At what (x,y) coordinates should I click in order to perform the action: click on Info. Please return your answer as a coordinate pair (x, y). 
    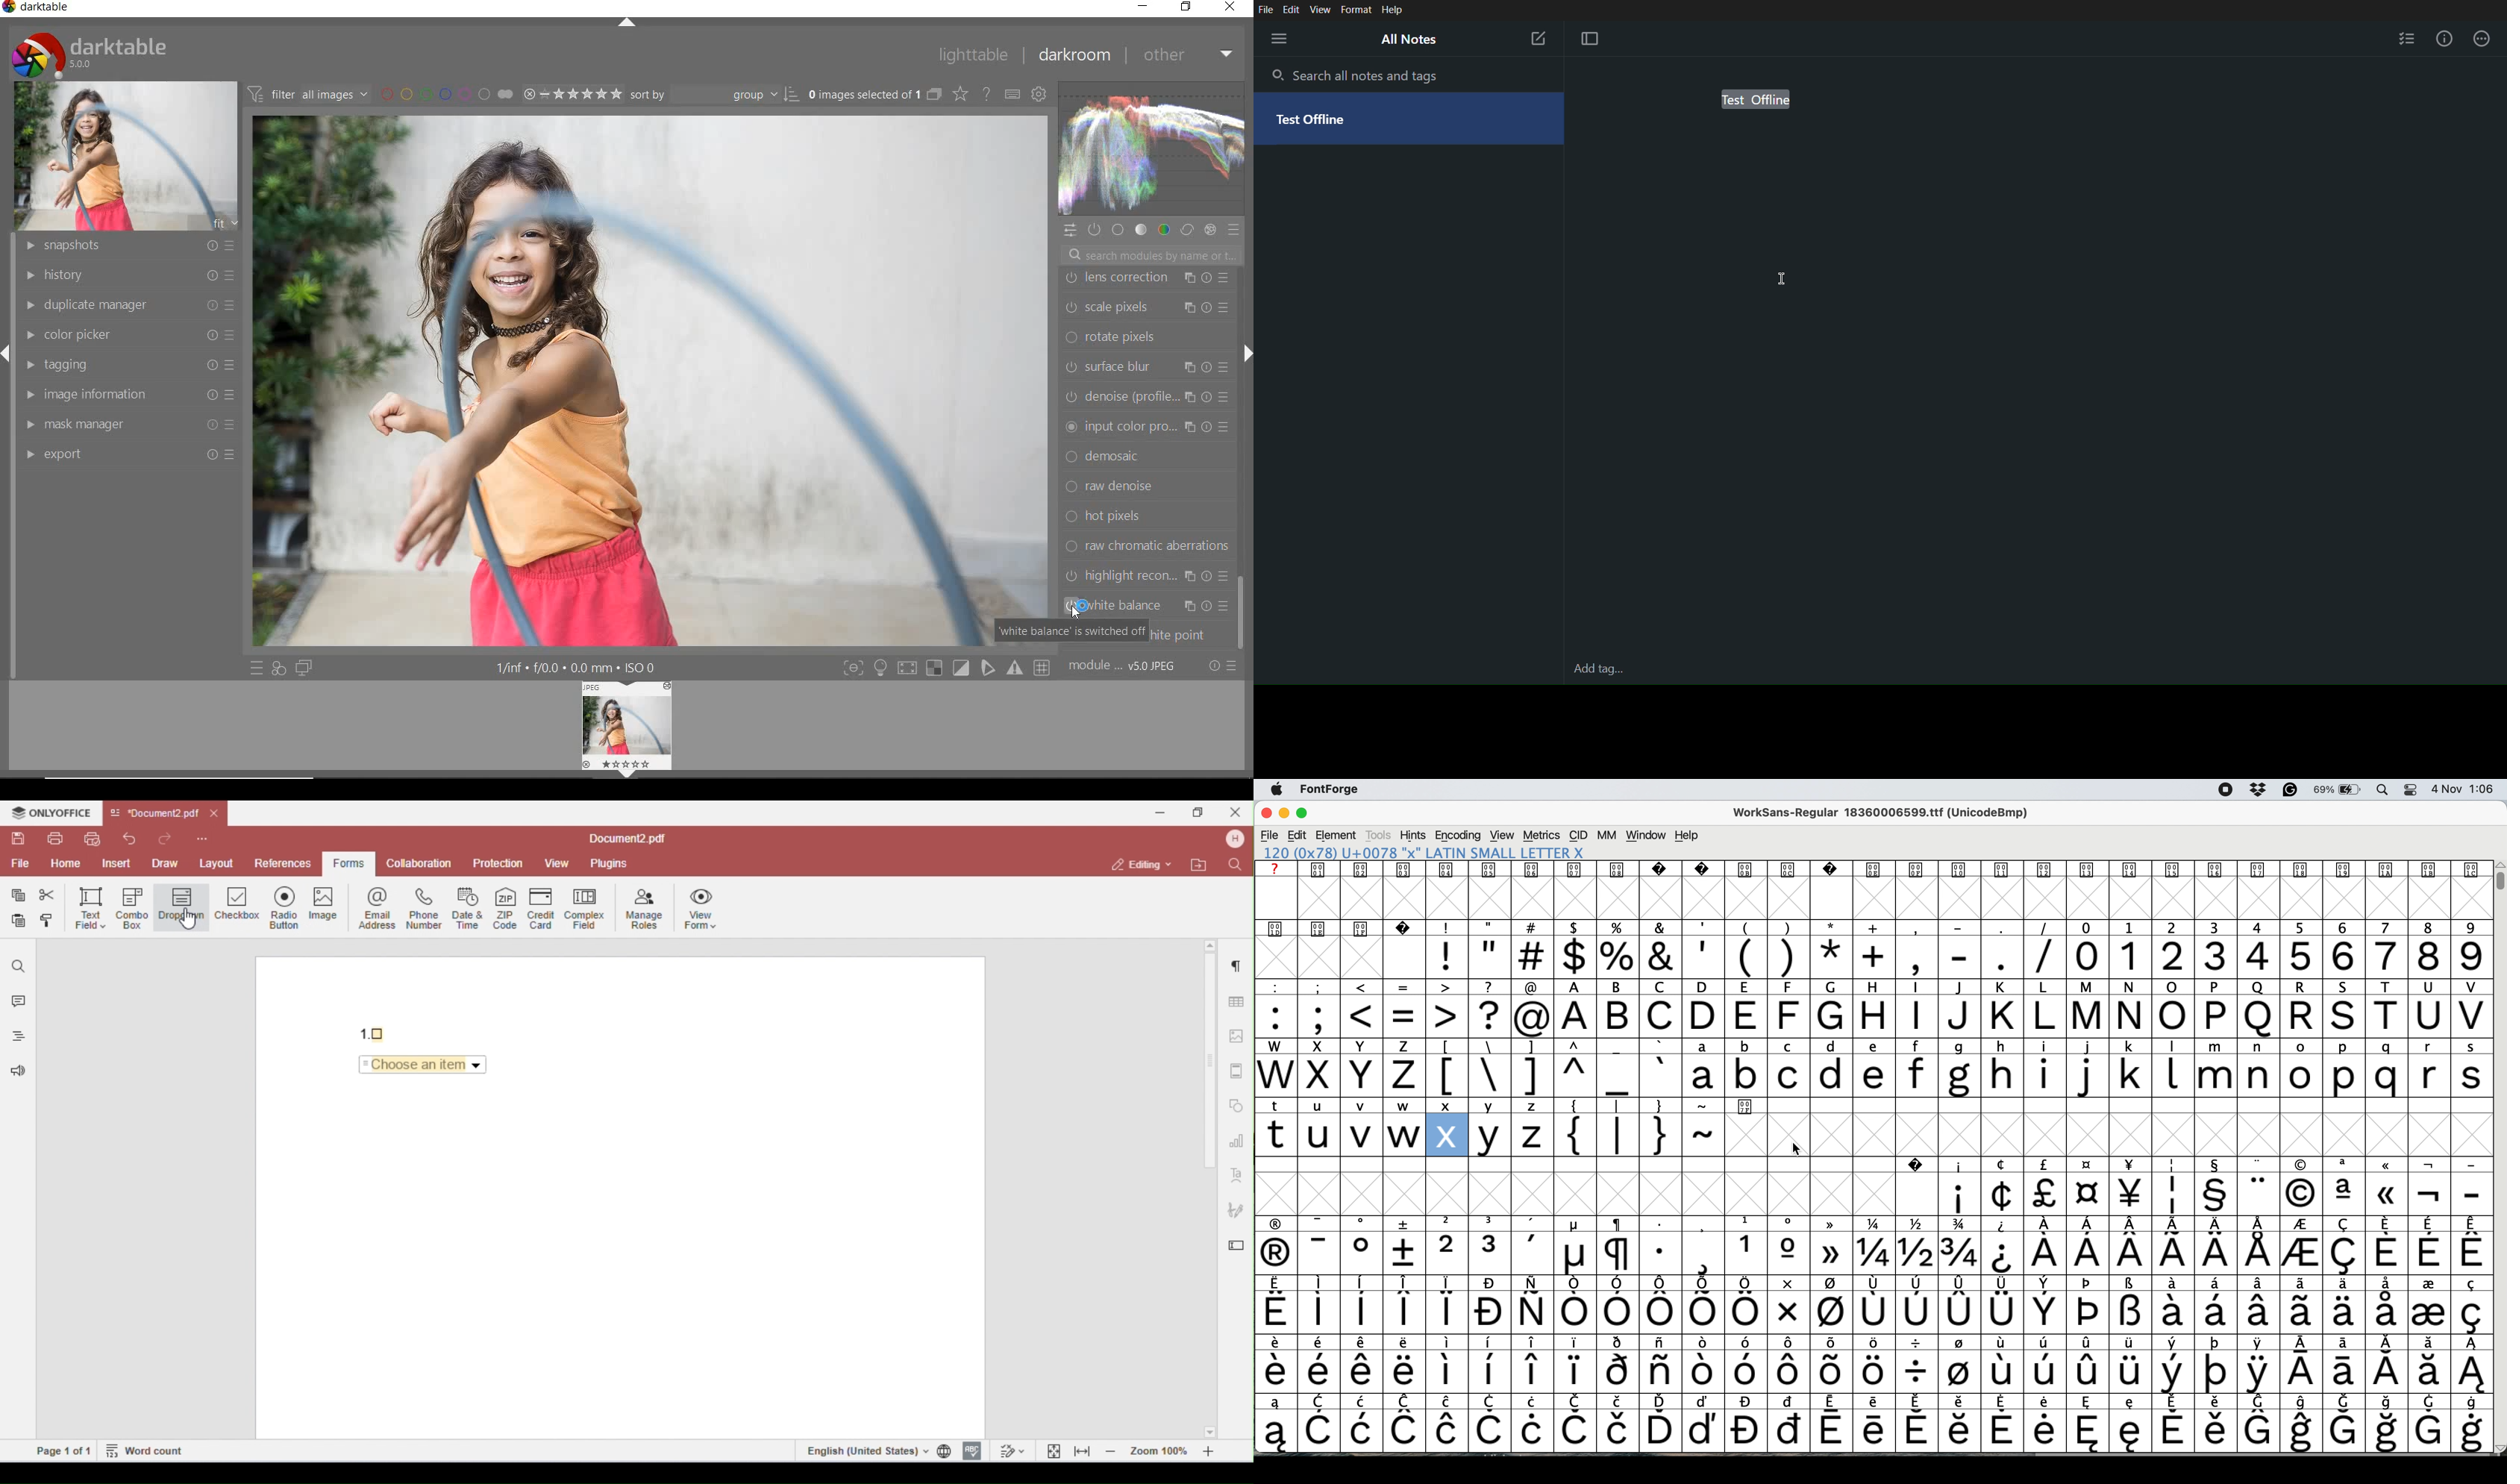
    Looking at the image, I should click on (2444, 40).